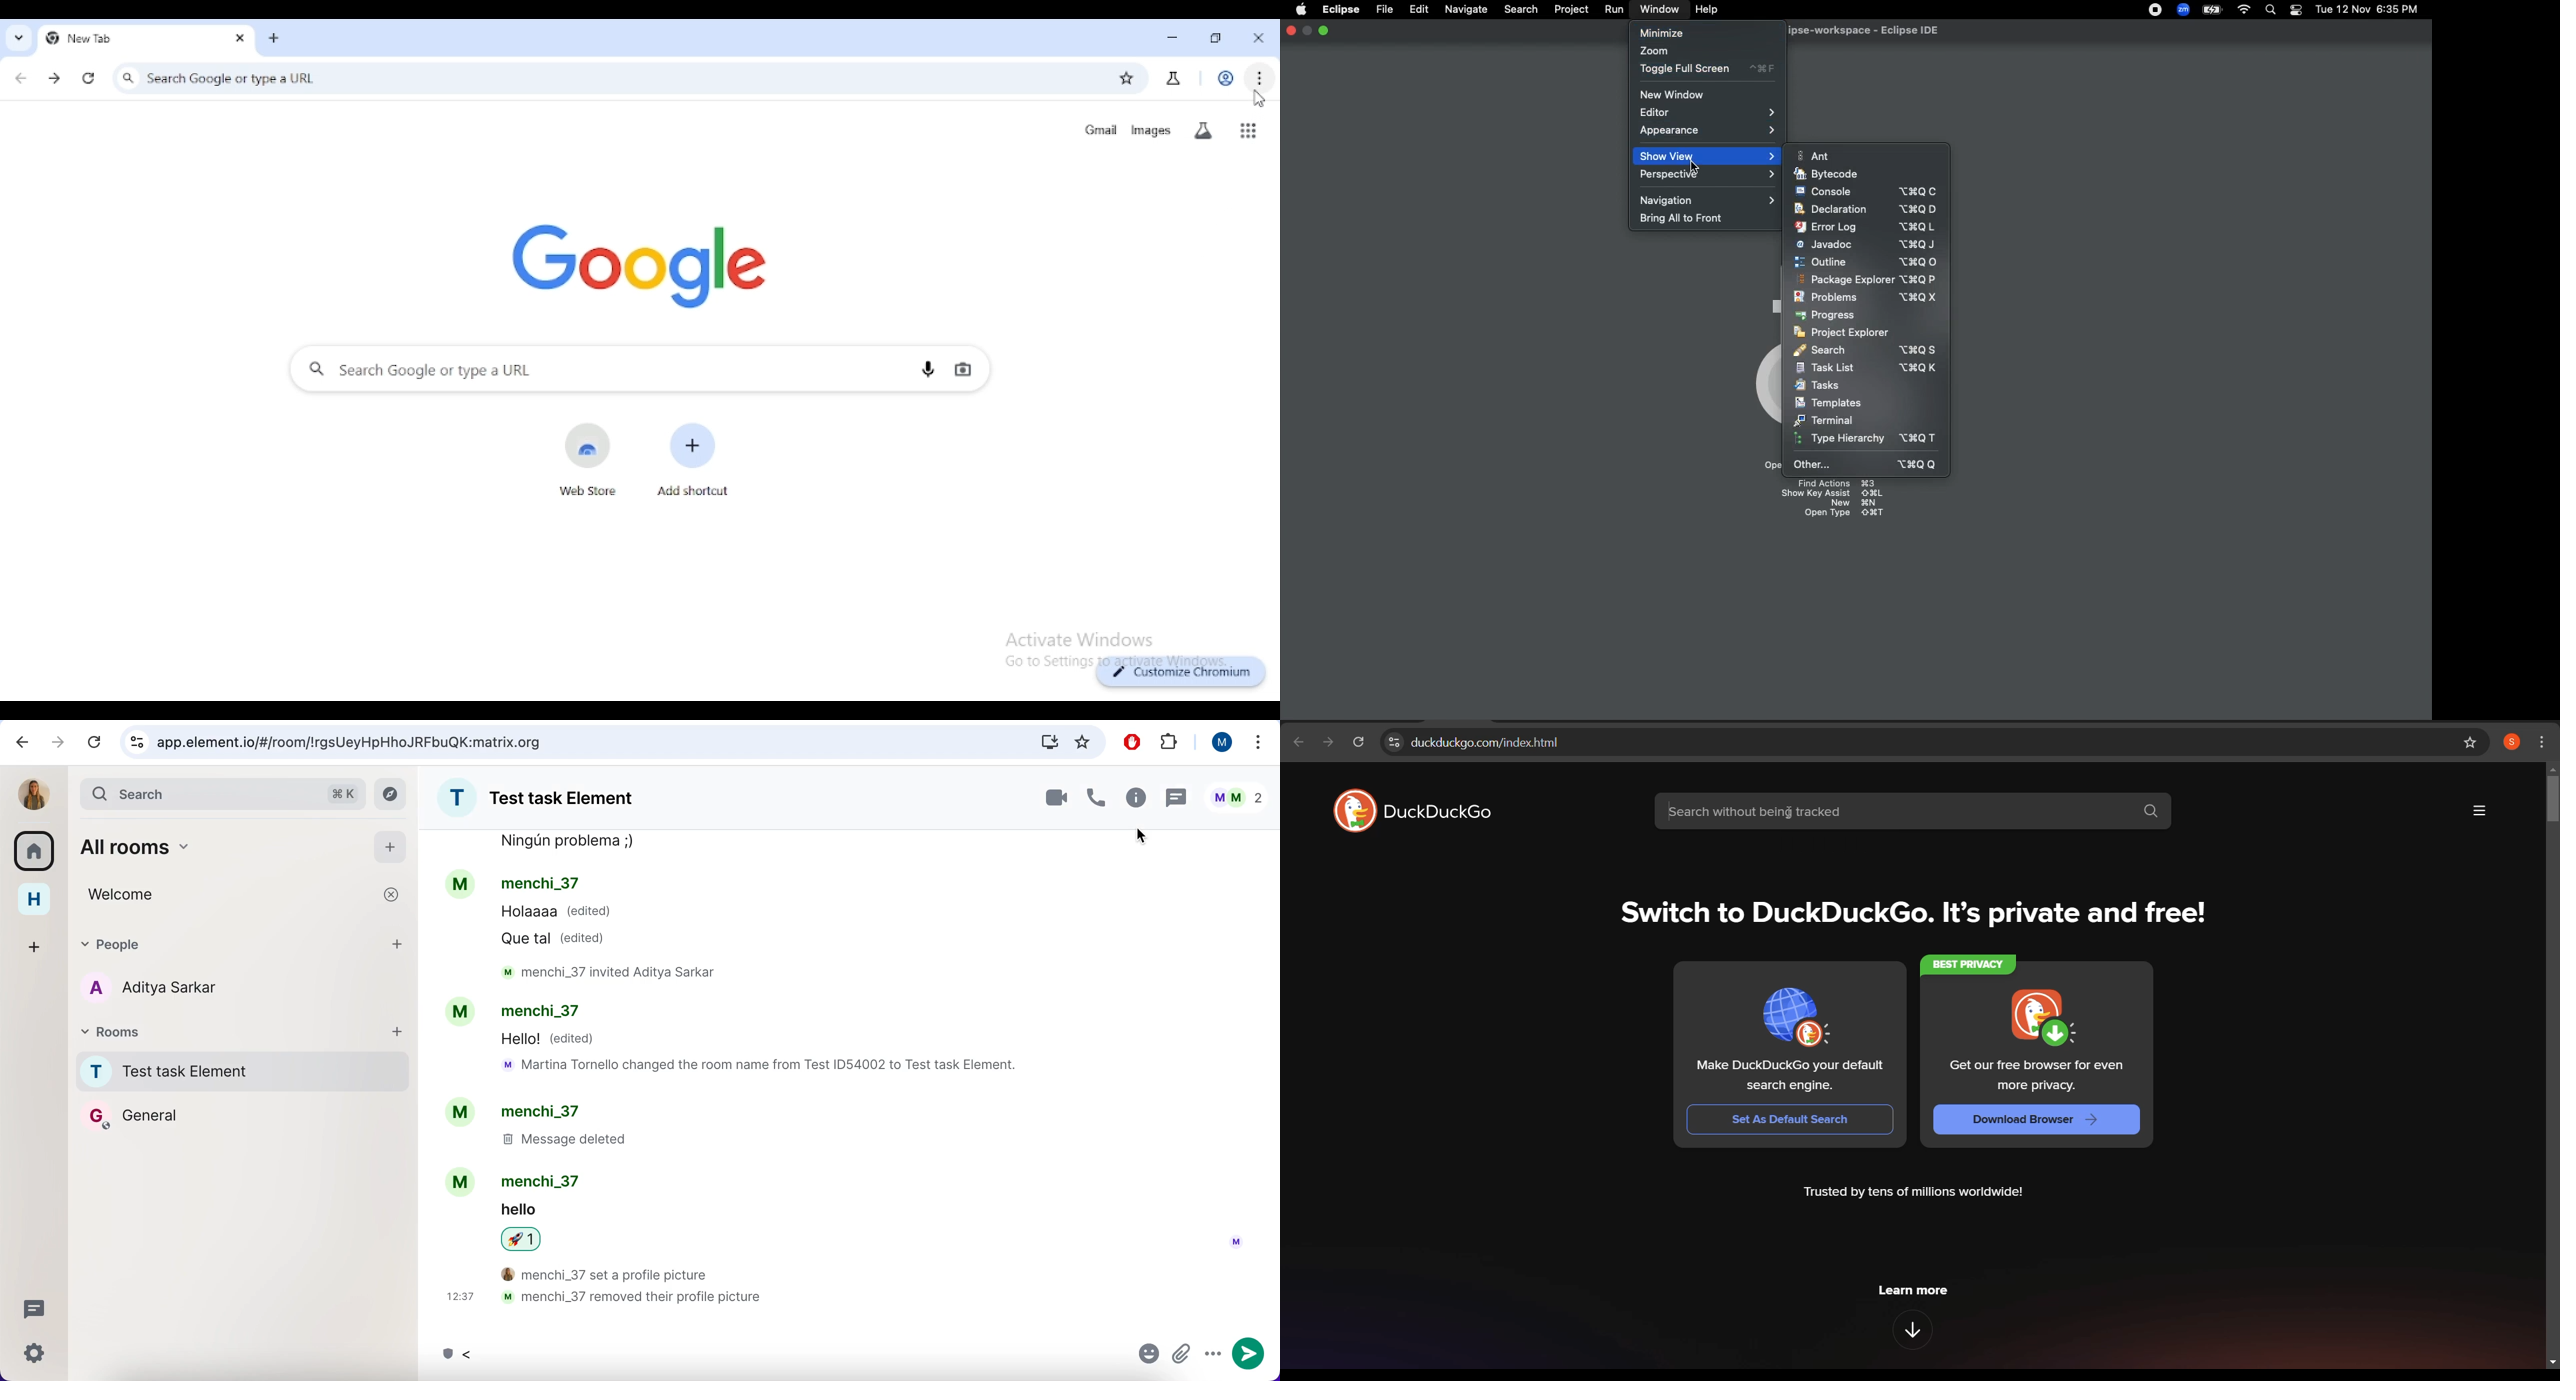 The image size is (2576, 1400). Describe the element at coordinates (1830, 501) in the screenshot. I see `Shortcuts` at that location.